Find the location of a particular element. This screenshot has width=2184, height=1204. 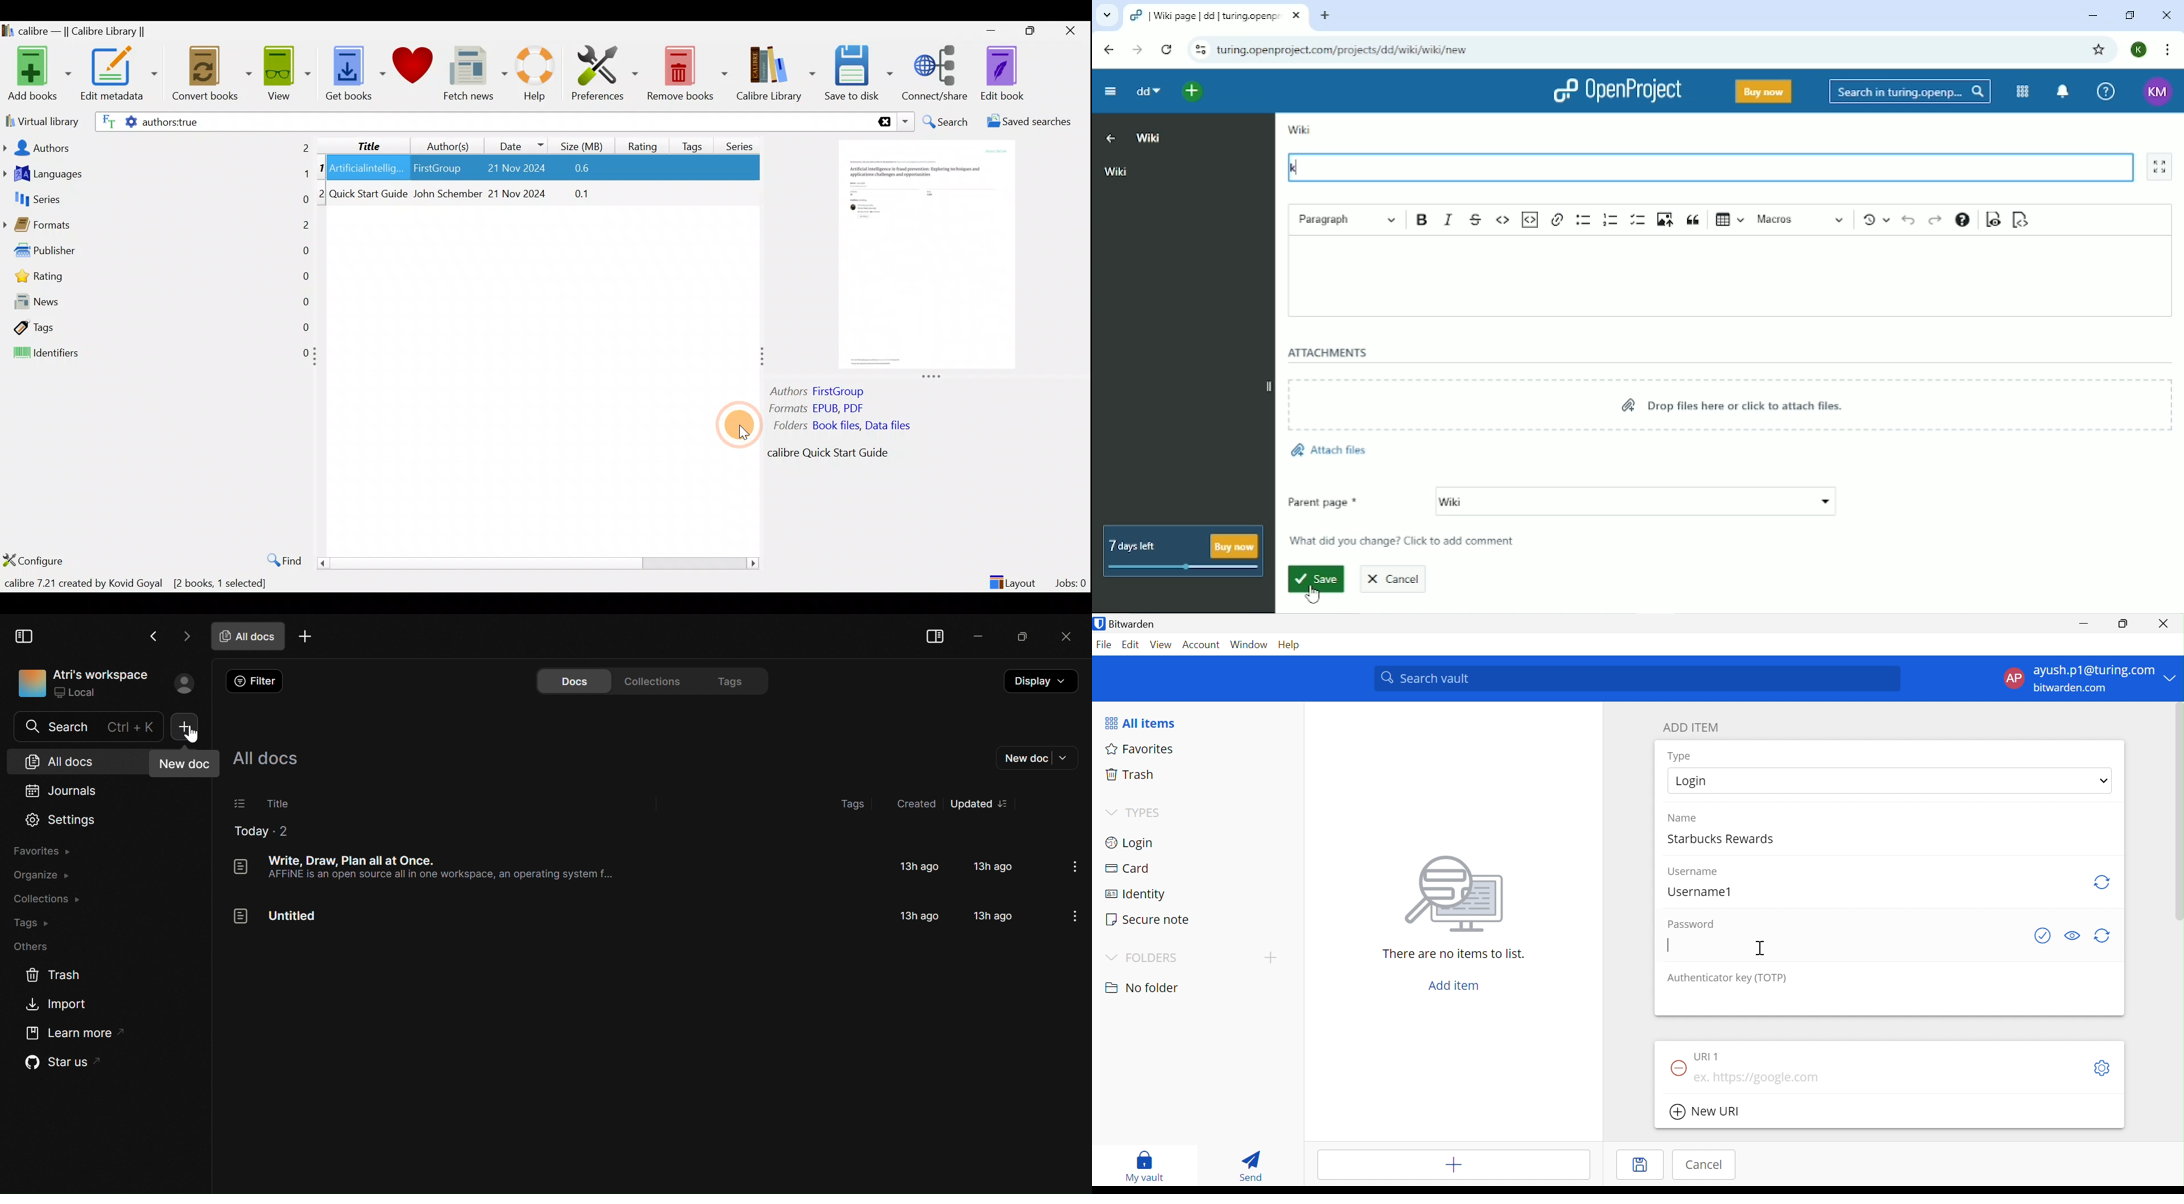

Jobs: 0 is located at coordinates (1072, 580).